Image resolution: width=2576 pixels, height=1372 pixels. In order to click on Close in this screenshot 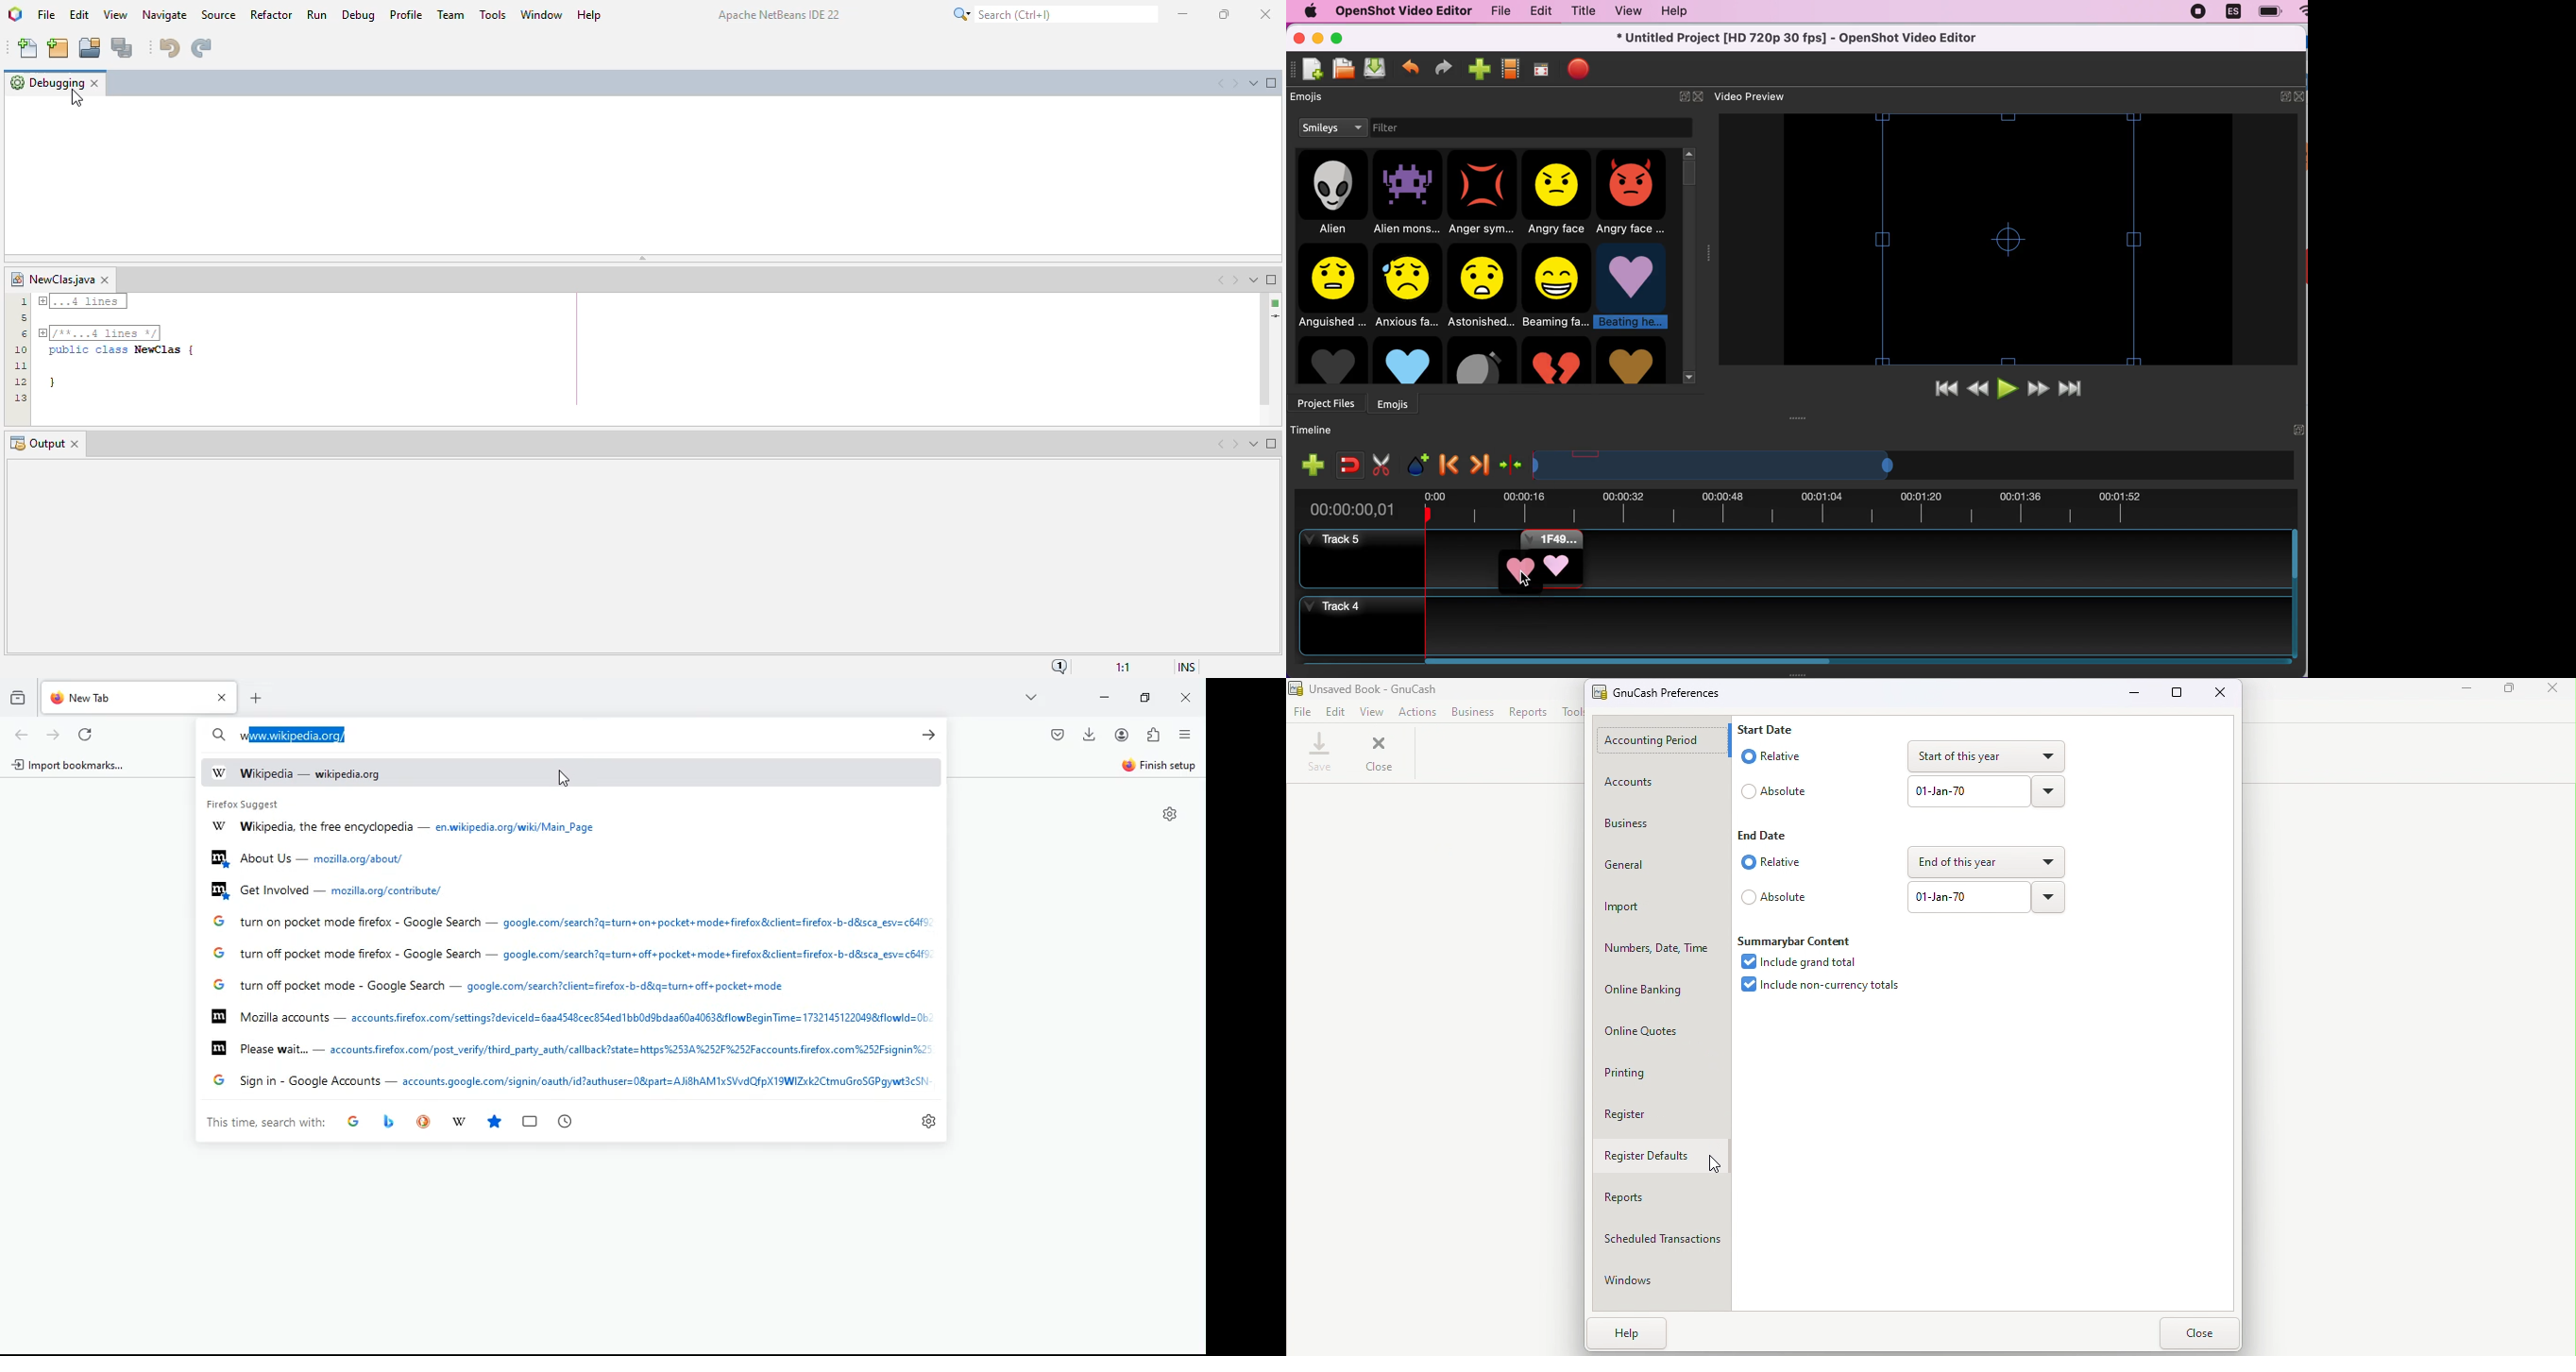, I will do `click(2556, 694)`.